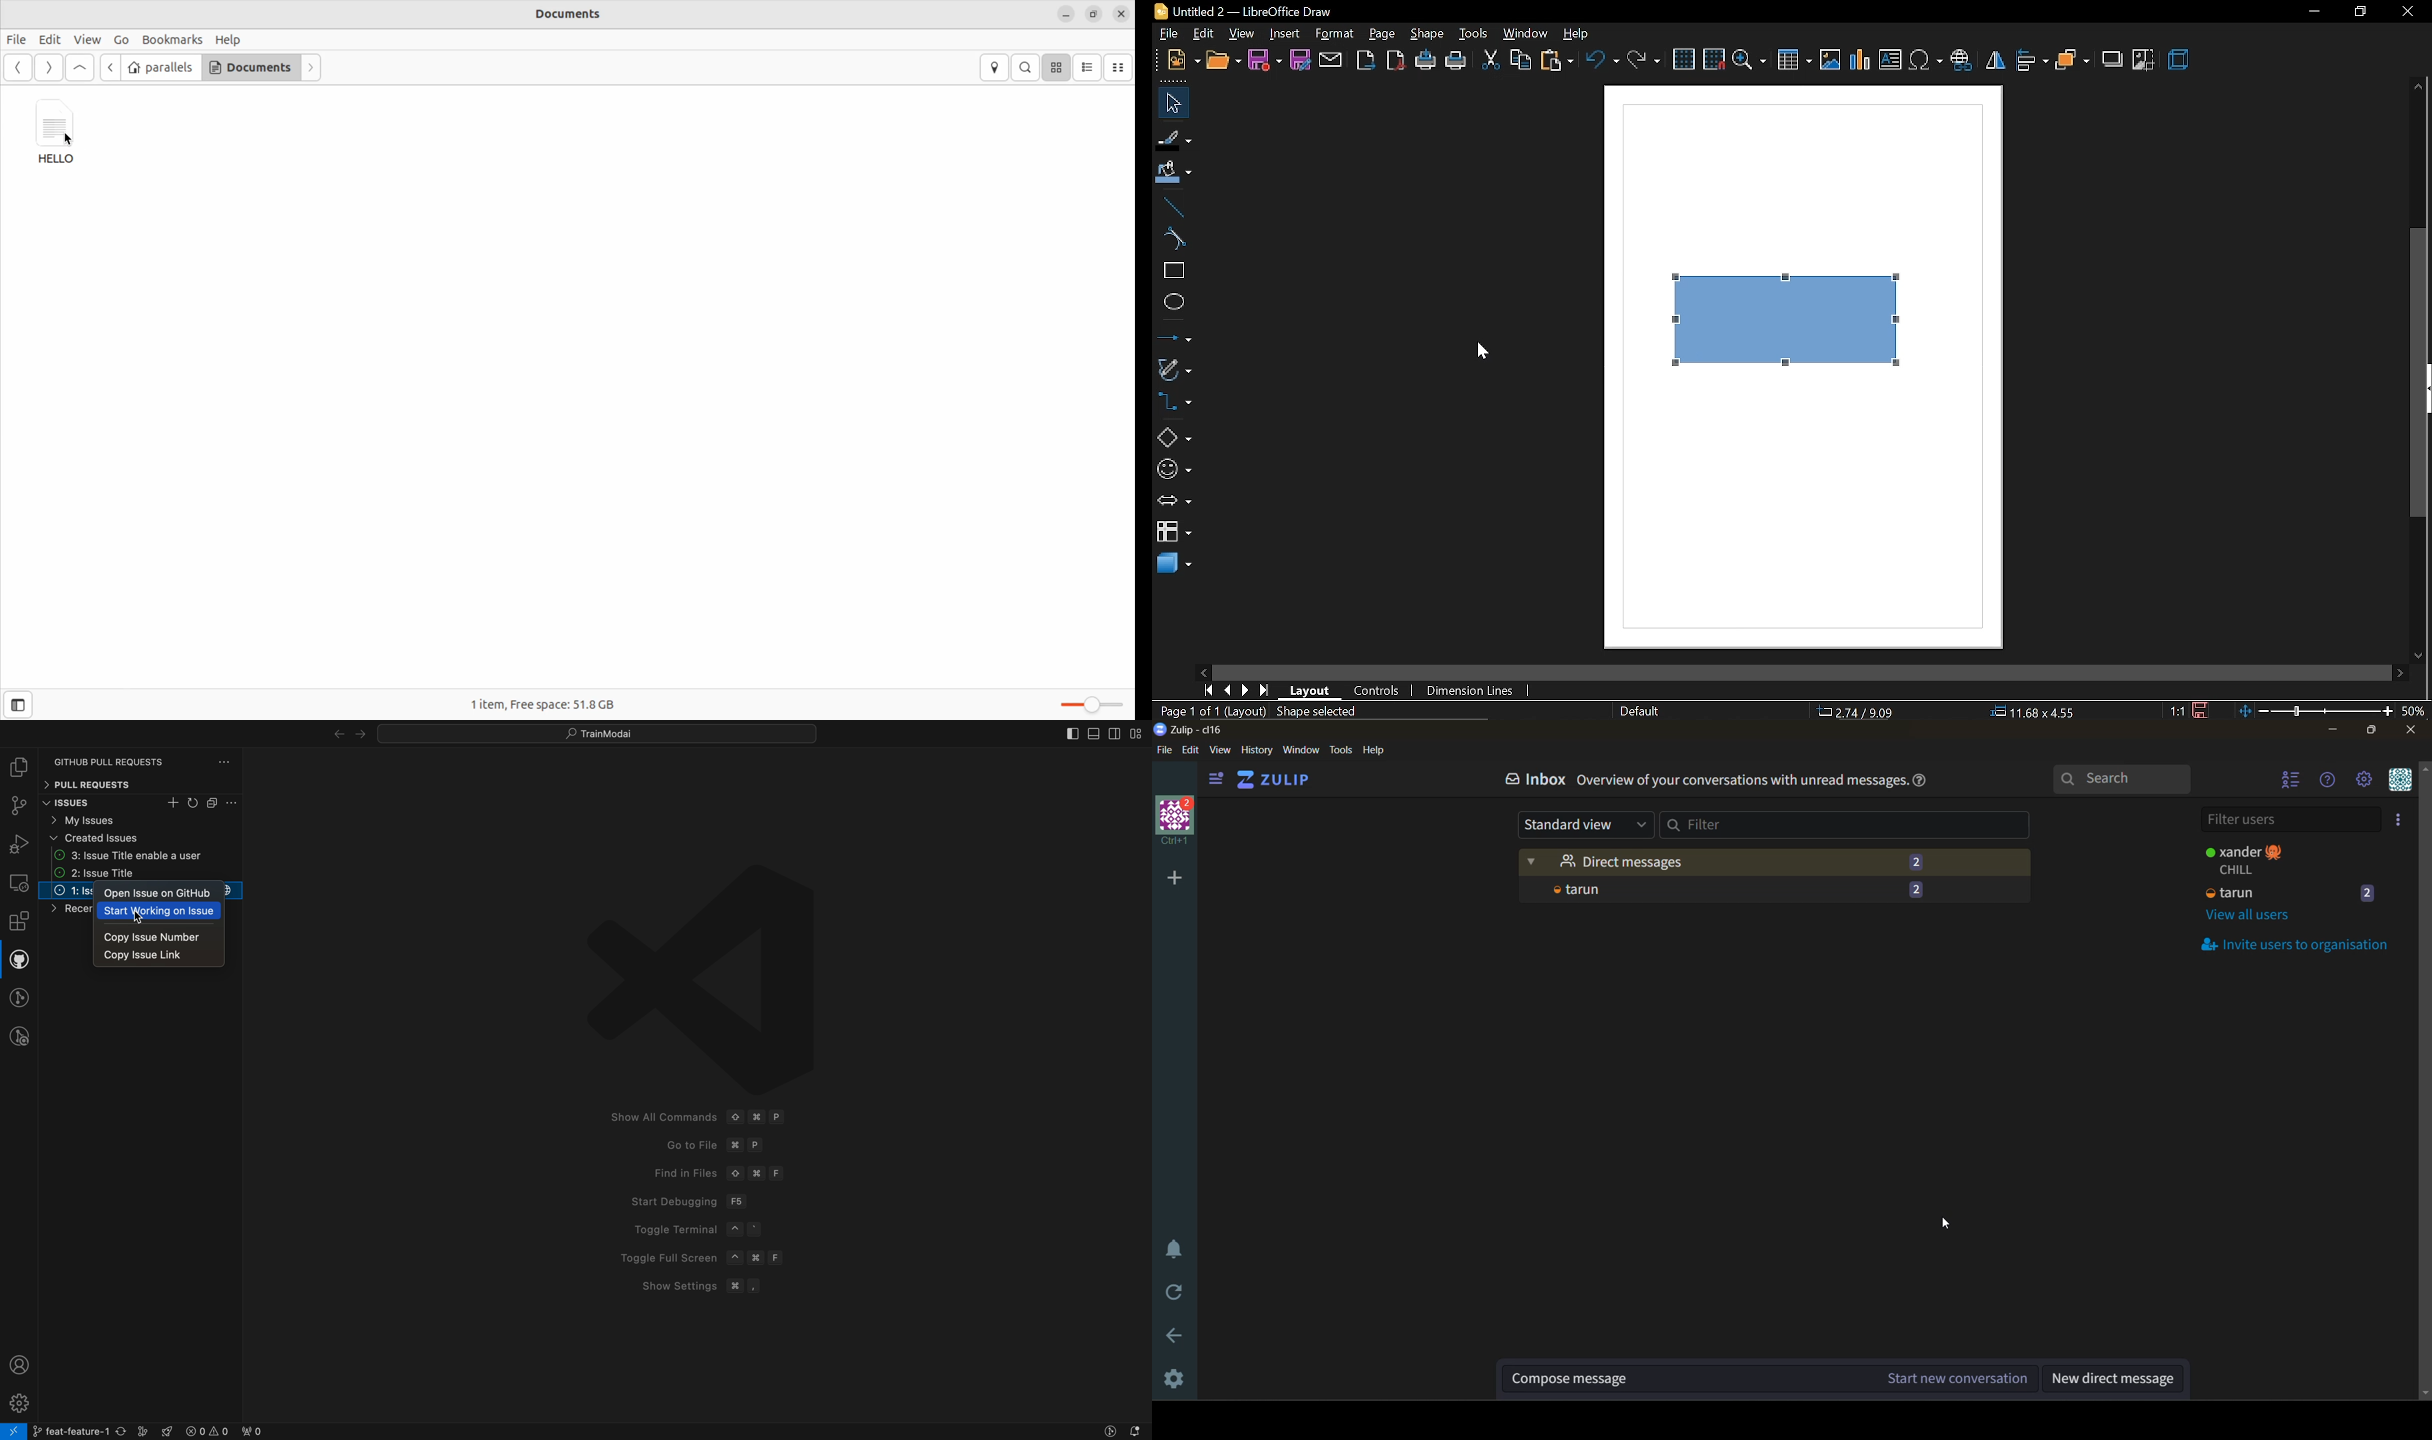 This screenshot has height=1456, width=2436. I want to click on minimize, so click(2335, 731).